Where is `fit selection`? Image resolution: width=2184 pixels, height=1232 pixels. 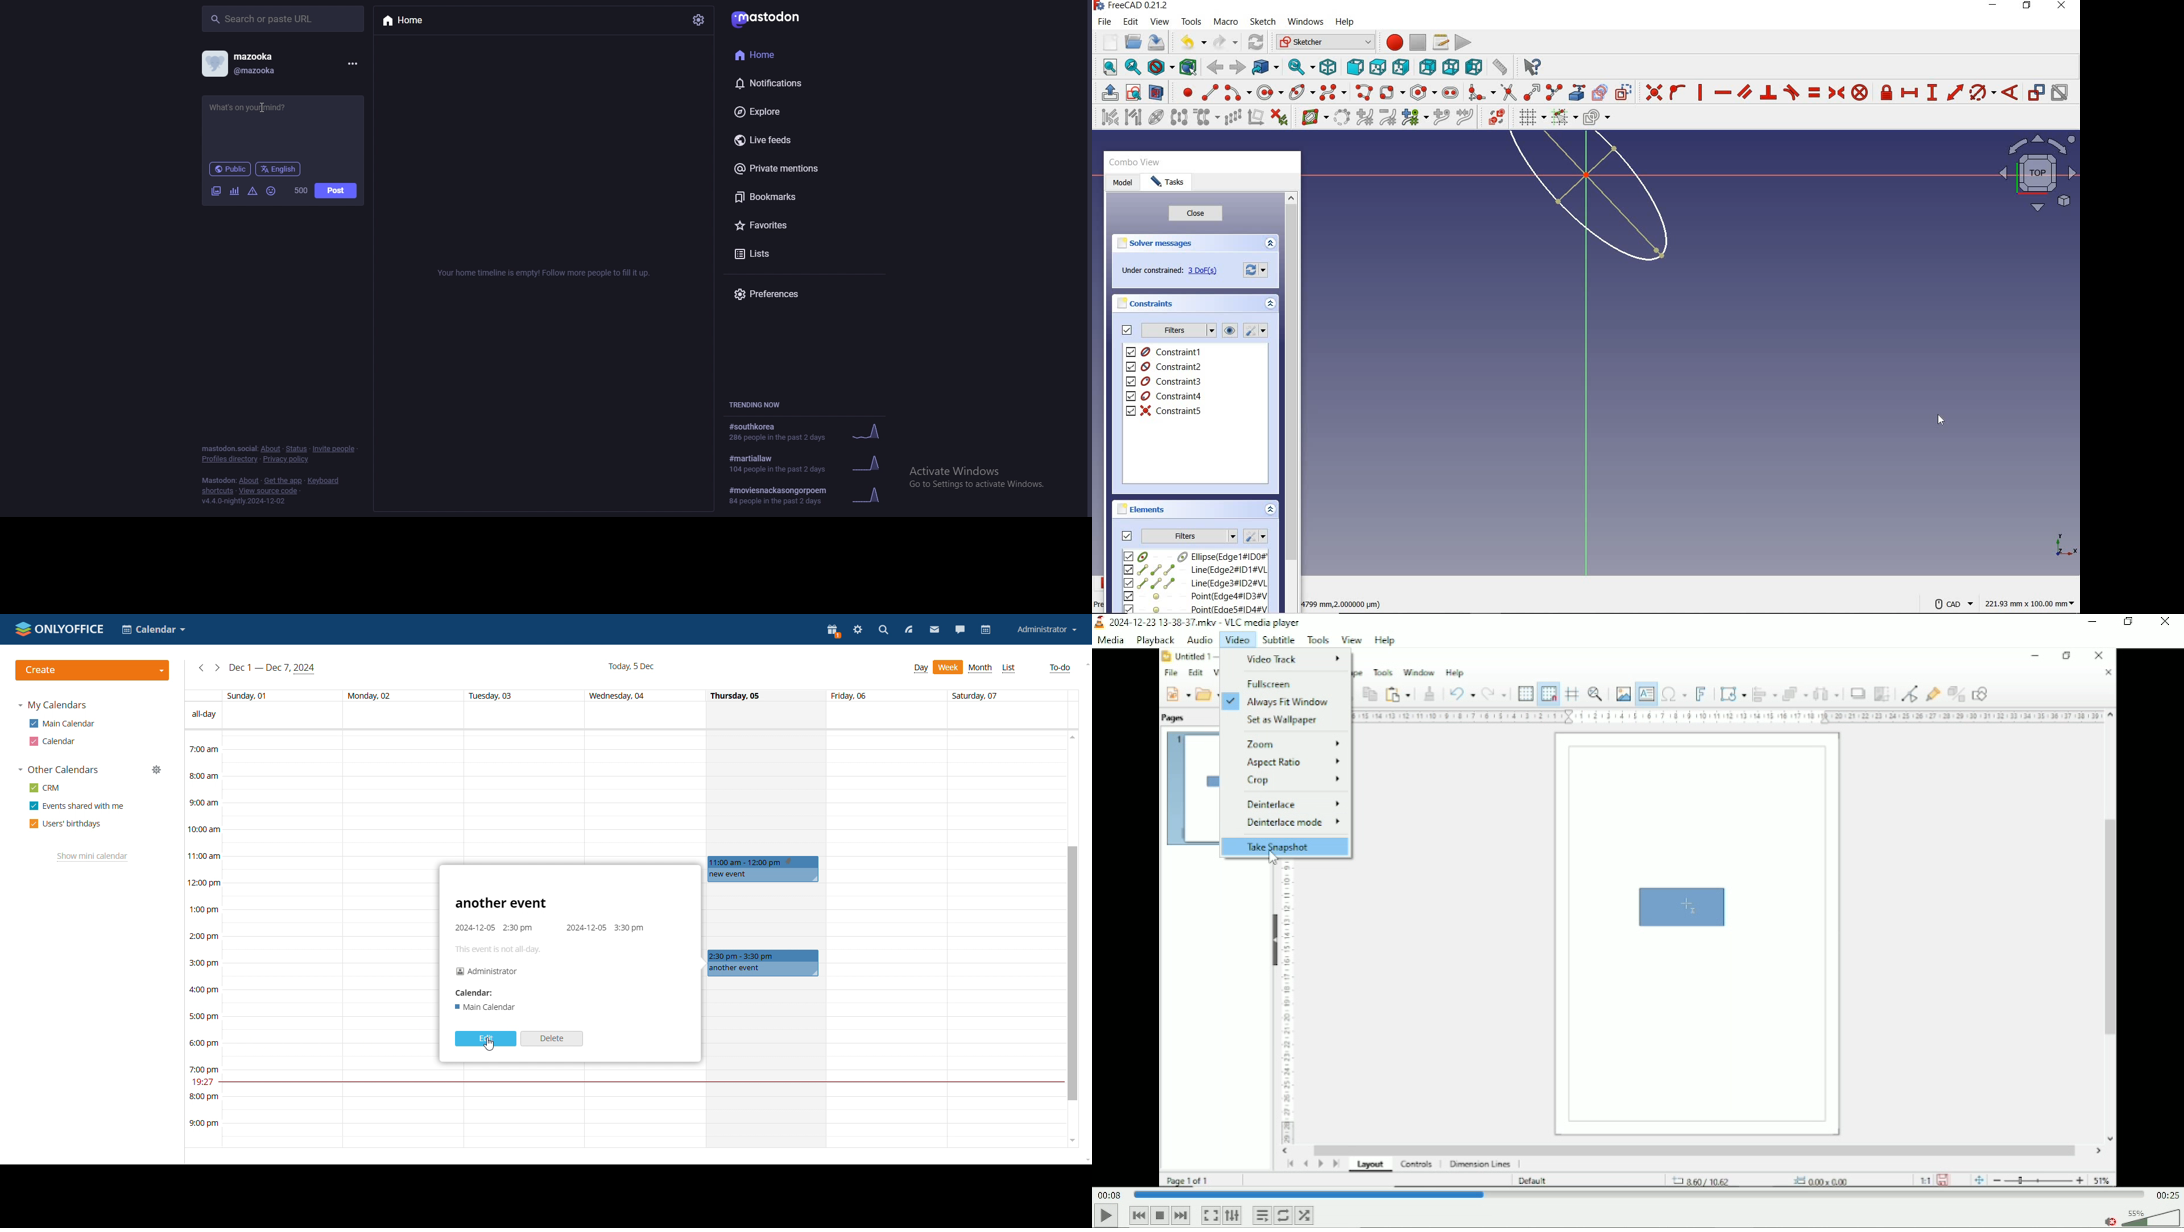
fit selection is located at coordinates (1132, 68).